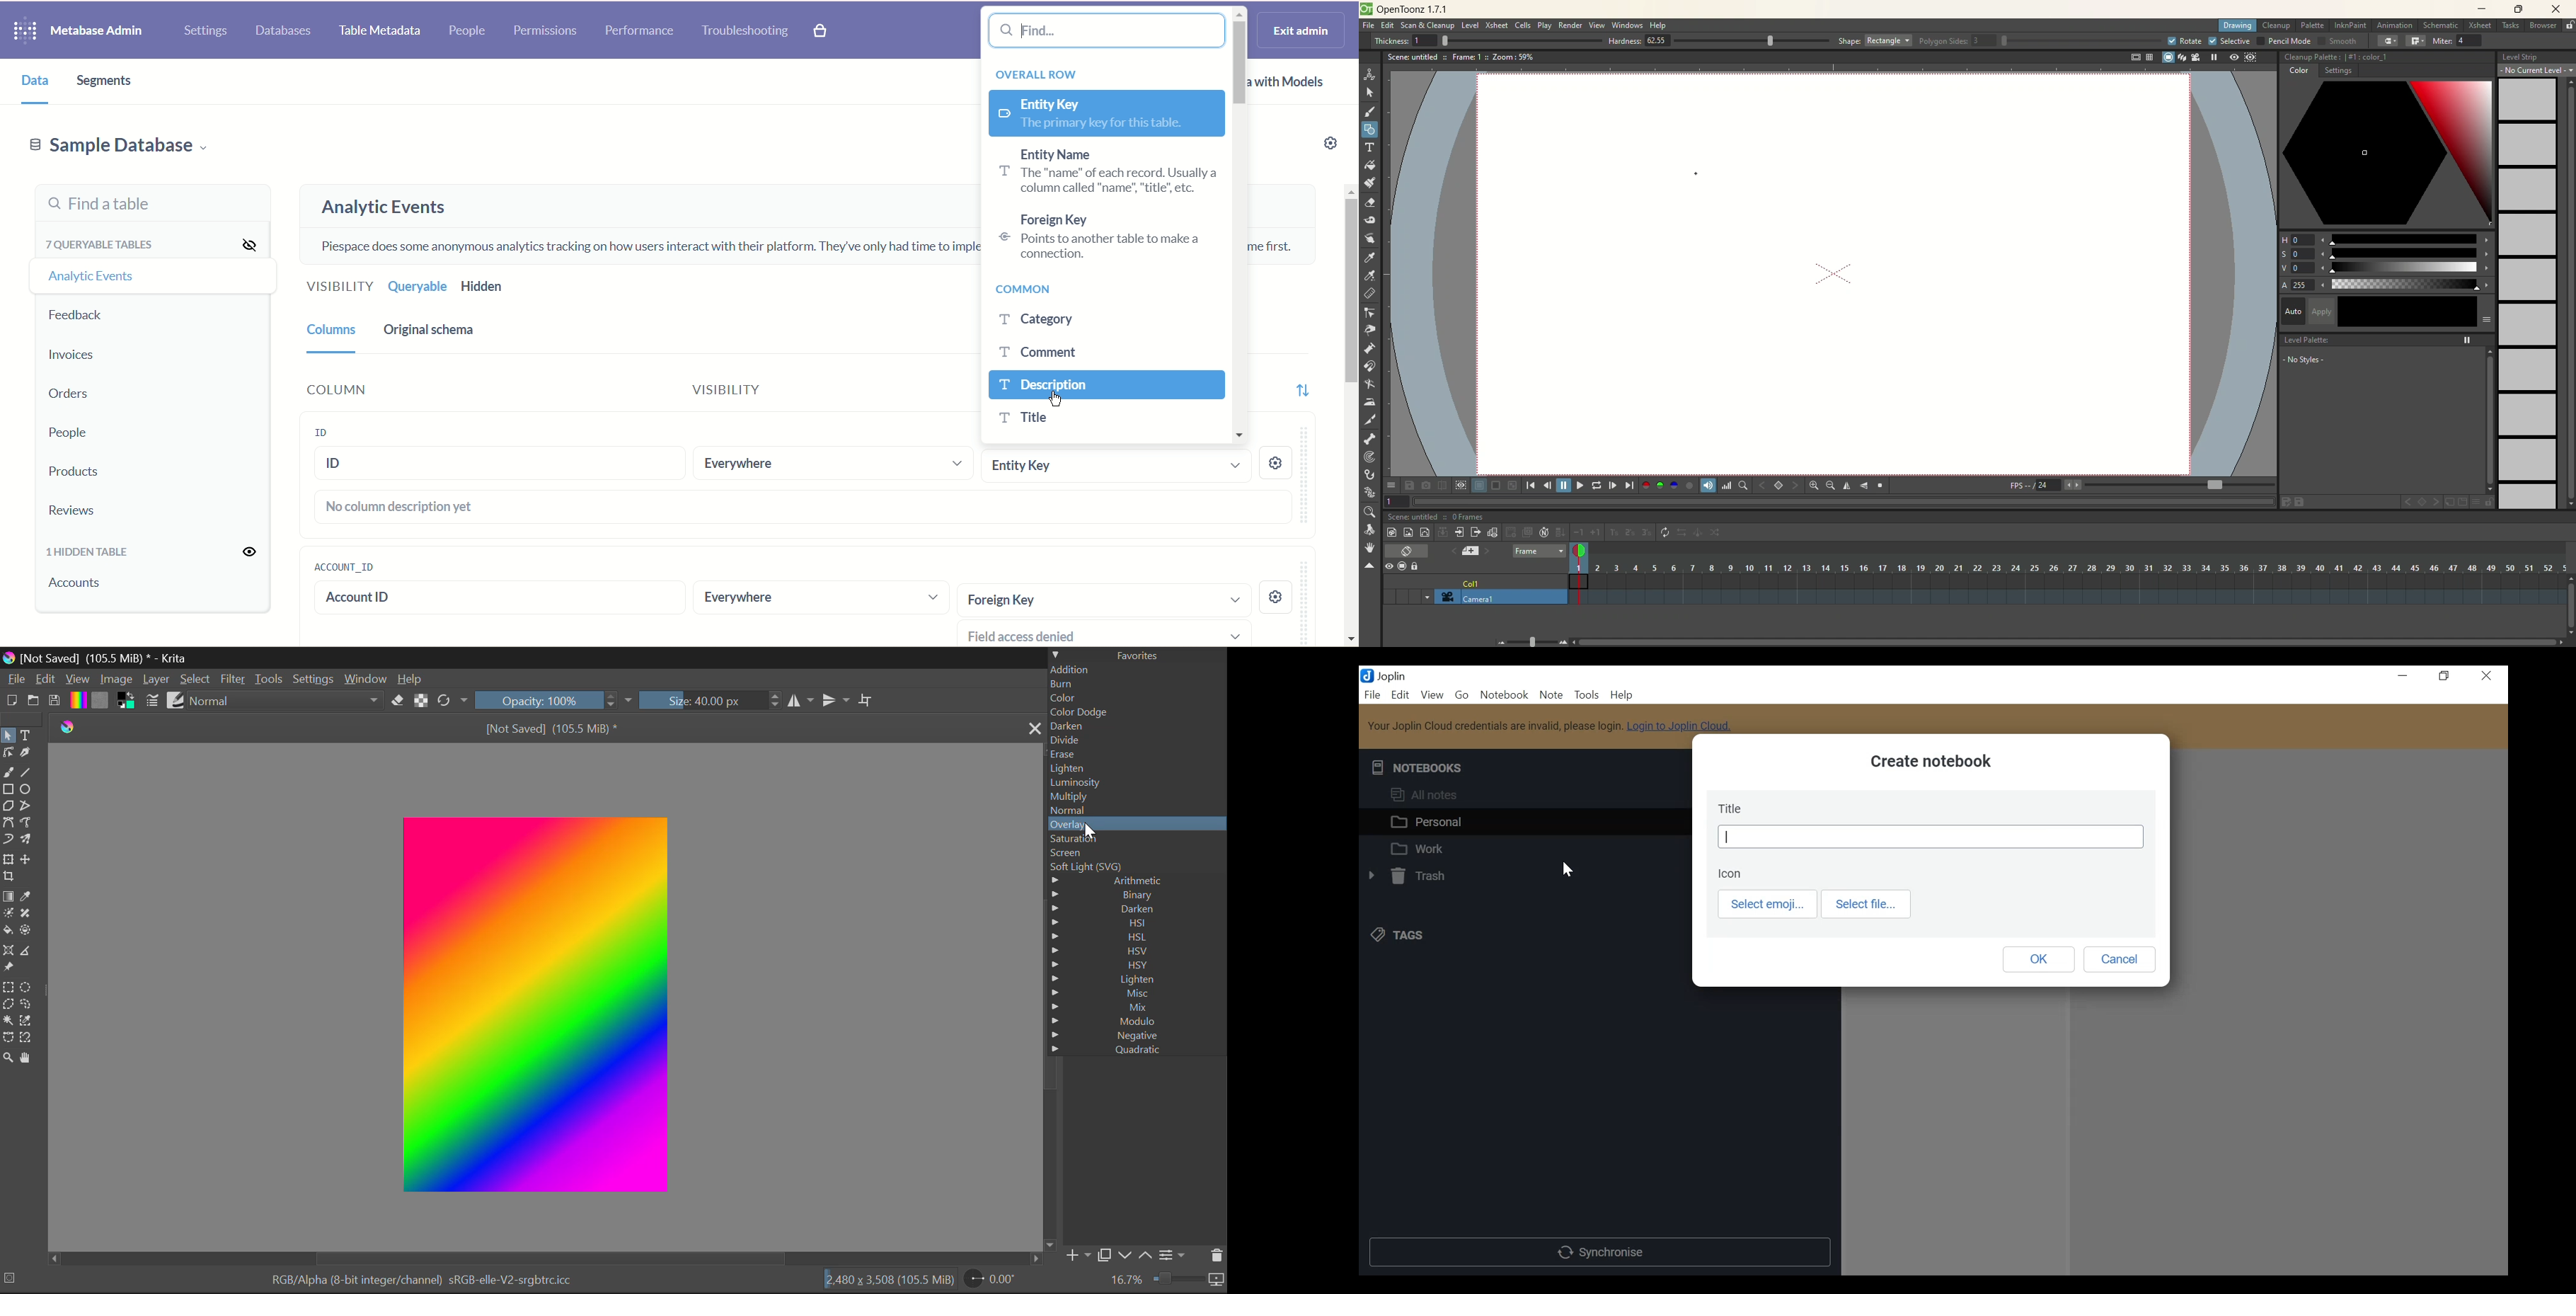 This screenshot has height=1316, width=2576. Describe the element at coordinates (1132, 923) in the screenshot. I see `HSI ` at that location.